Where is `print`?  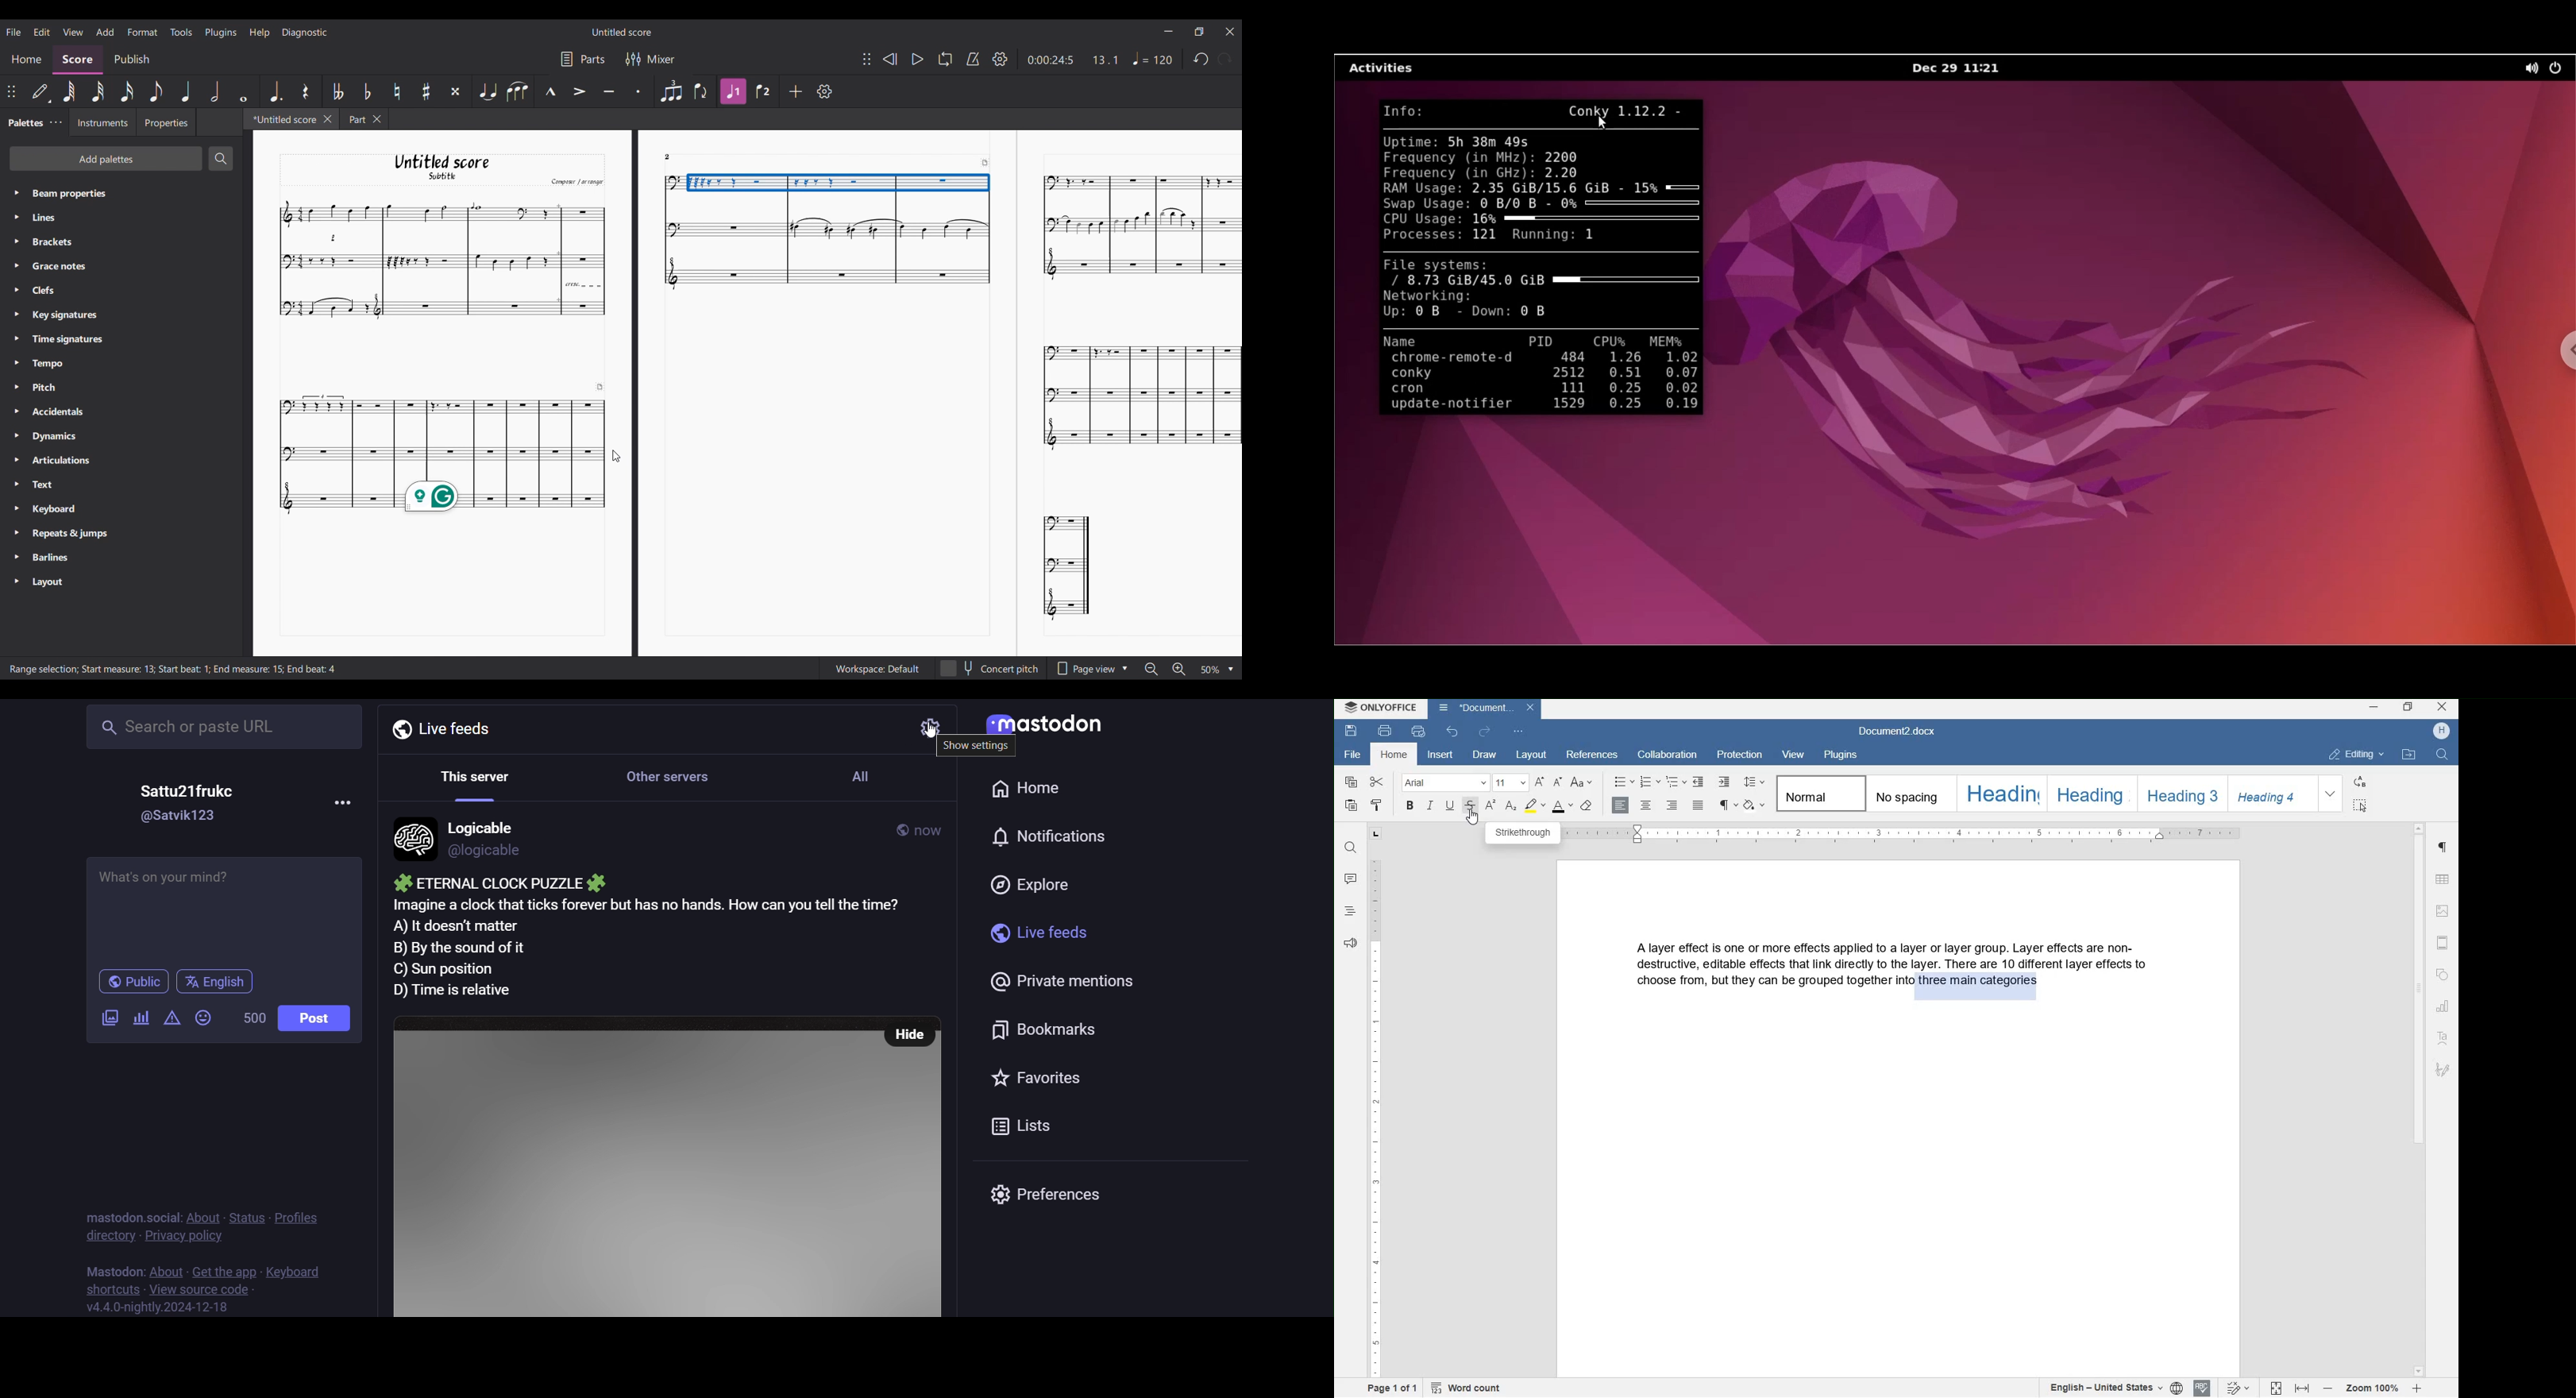
print is located at coordinates (1386, 732).